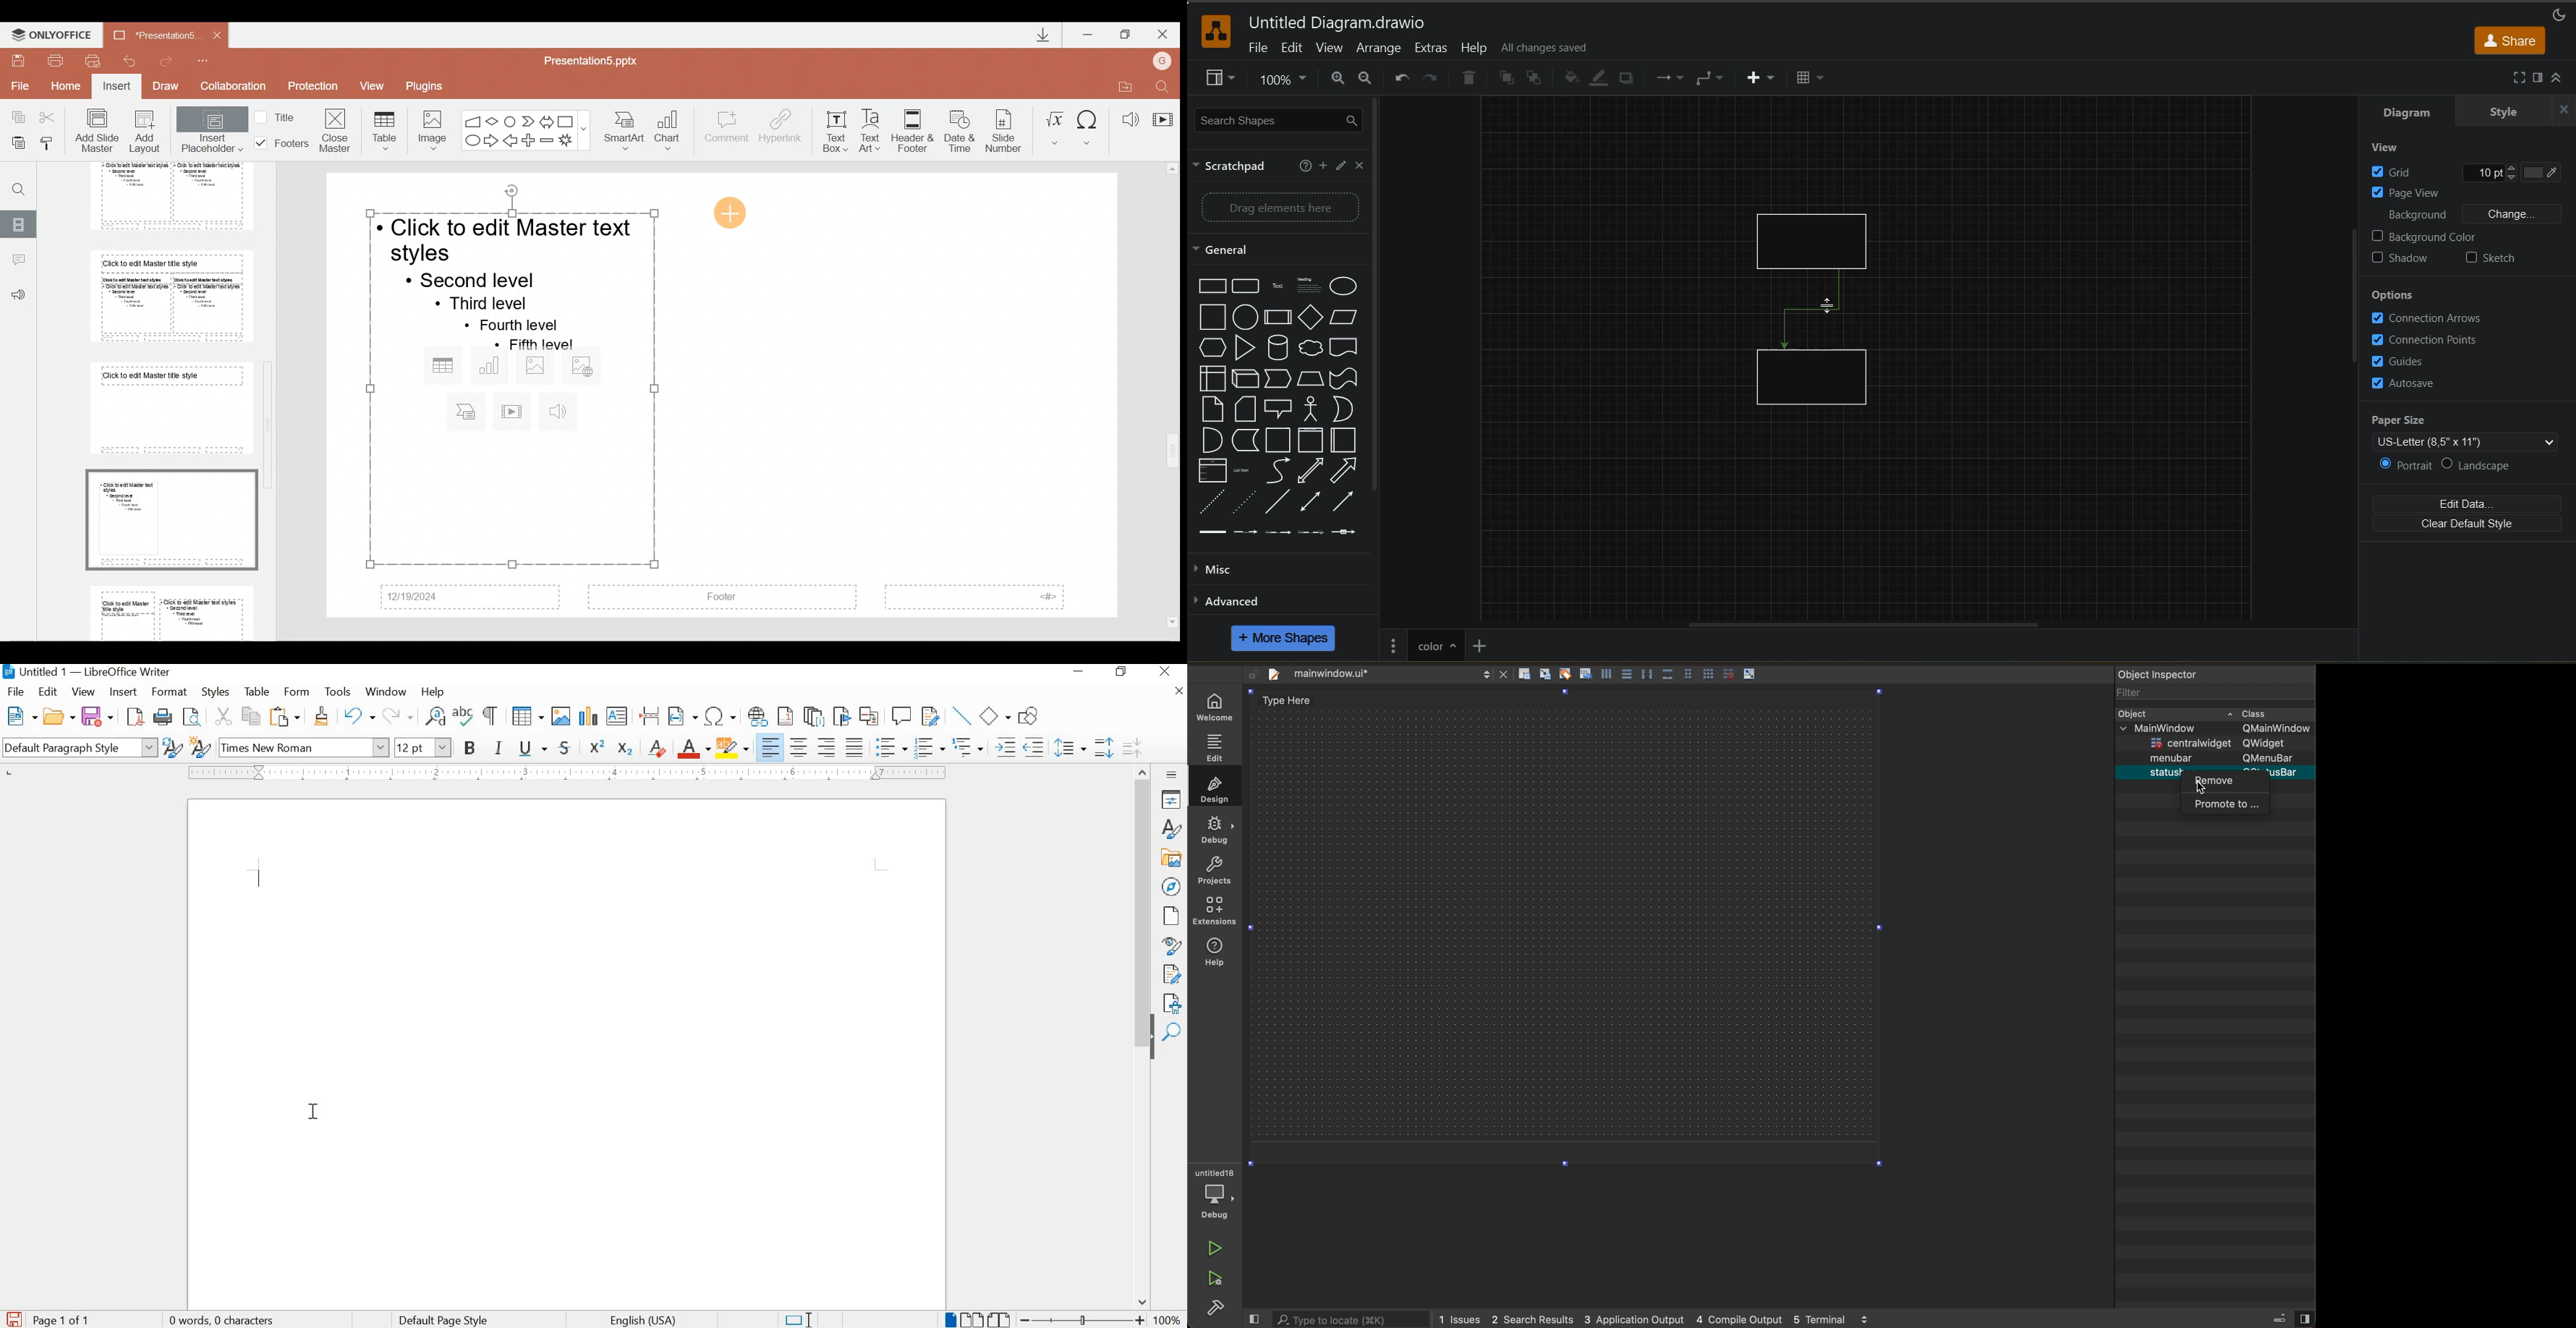 The image size is (2576, 1344). I want to click on INSERT FIELD, so click(681, 717).